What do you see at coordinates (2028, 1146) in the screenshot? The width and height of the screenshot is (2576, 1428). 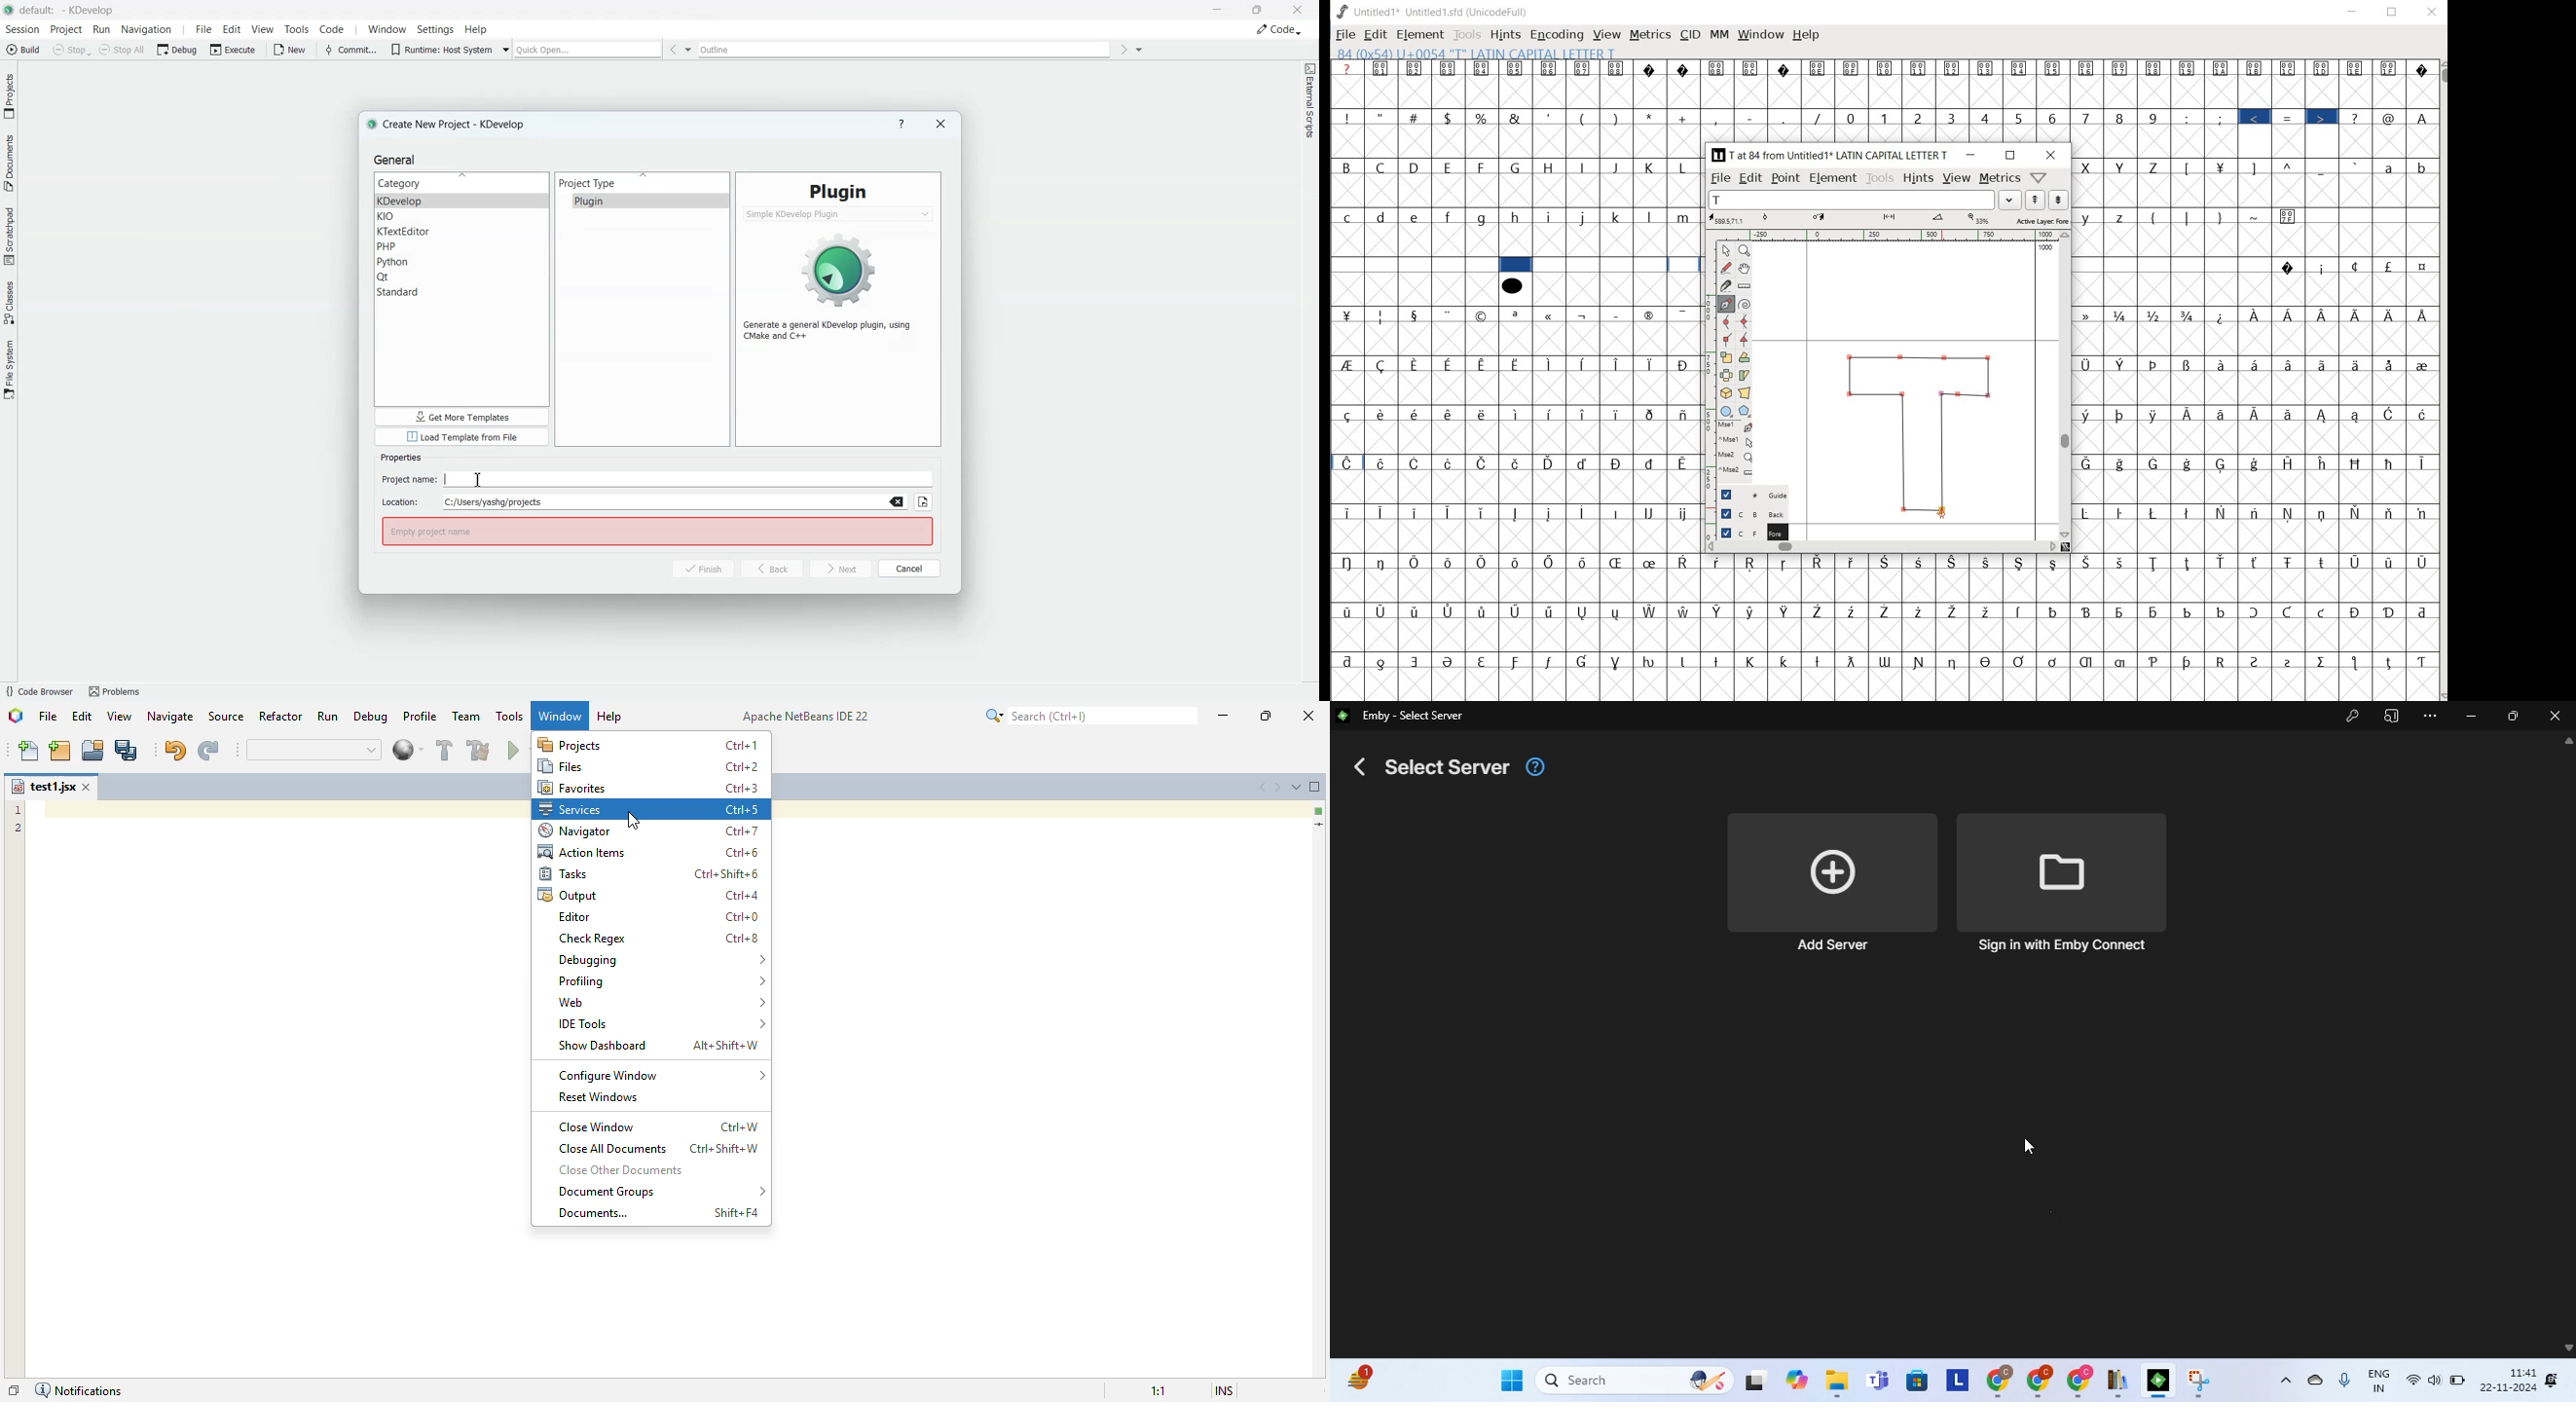 I see `cursor` at bounding box center [2028, 1146].